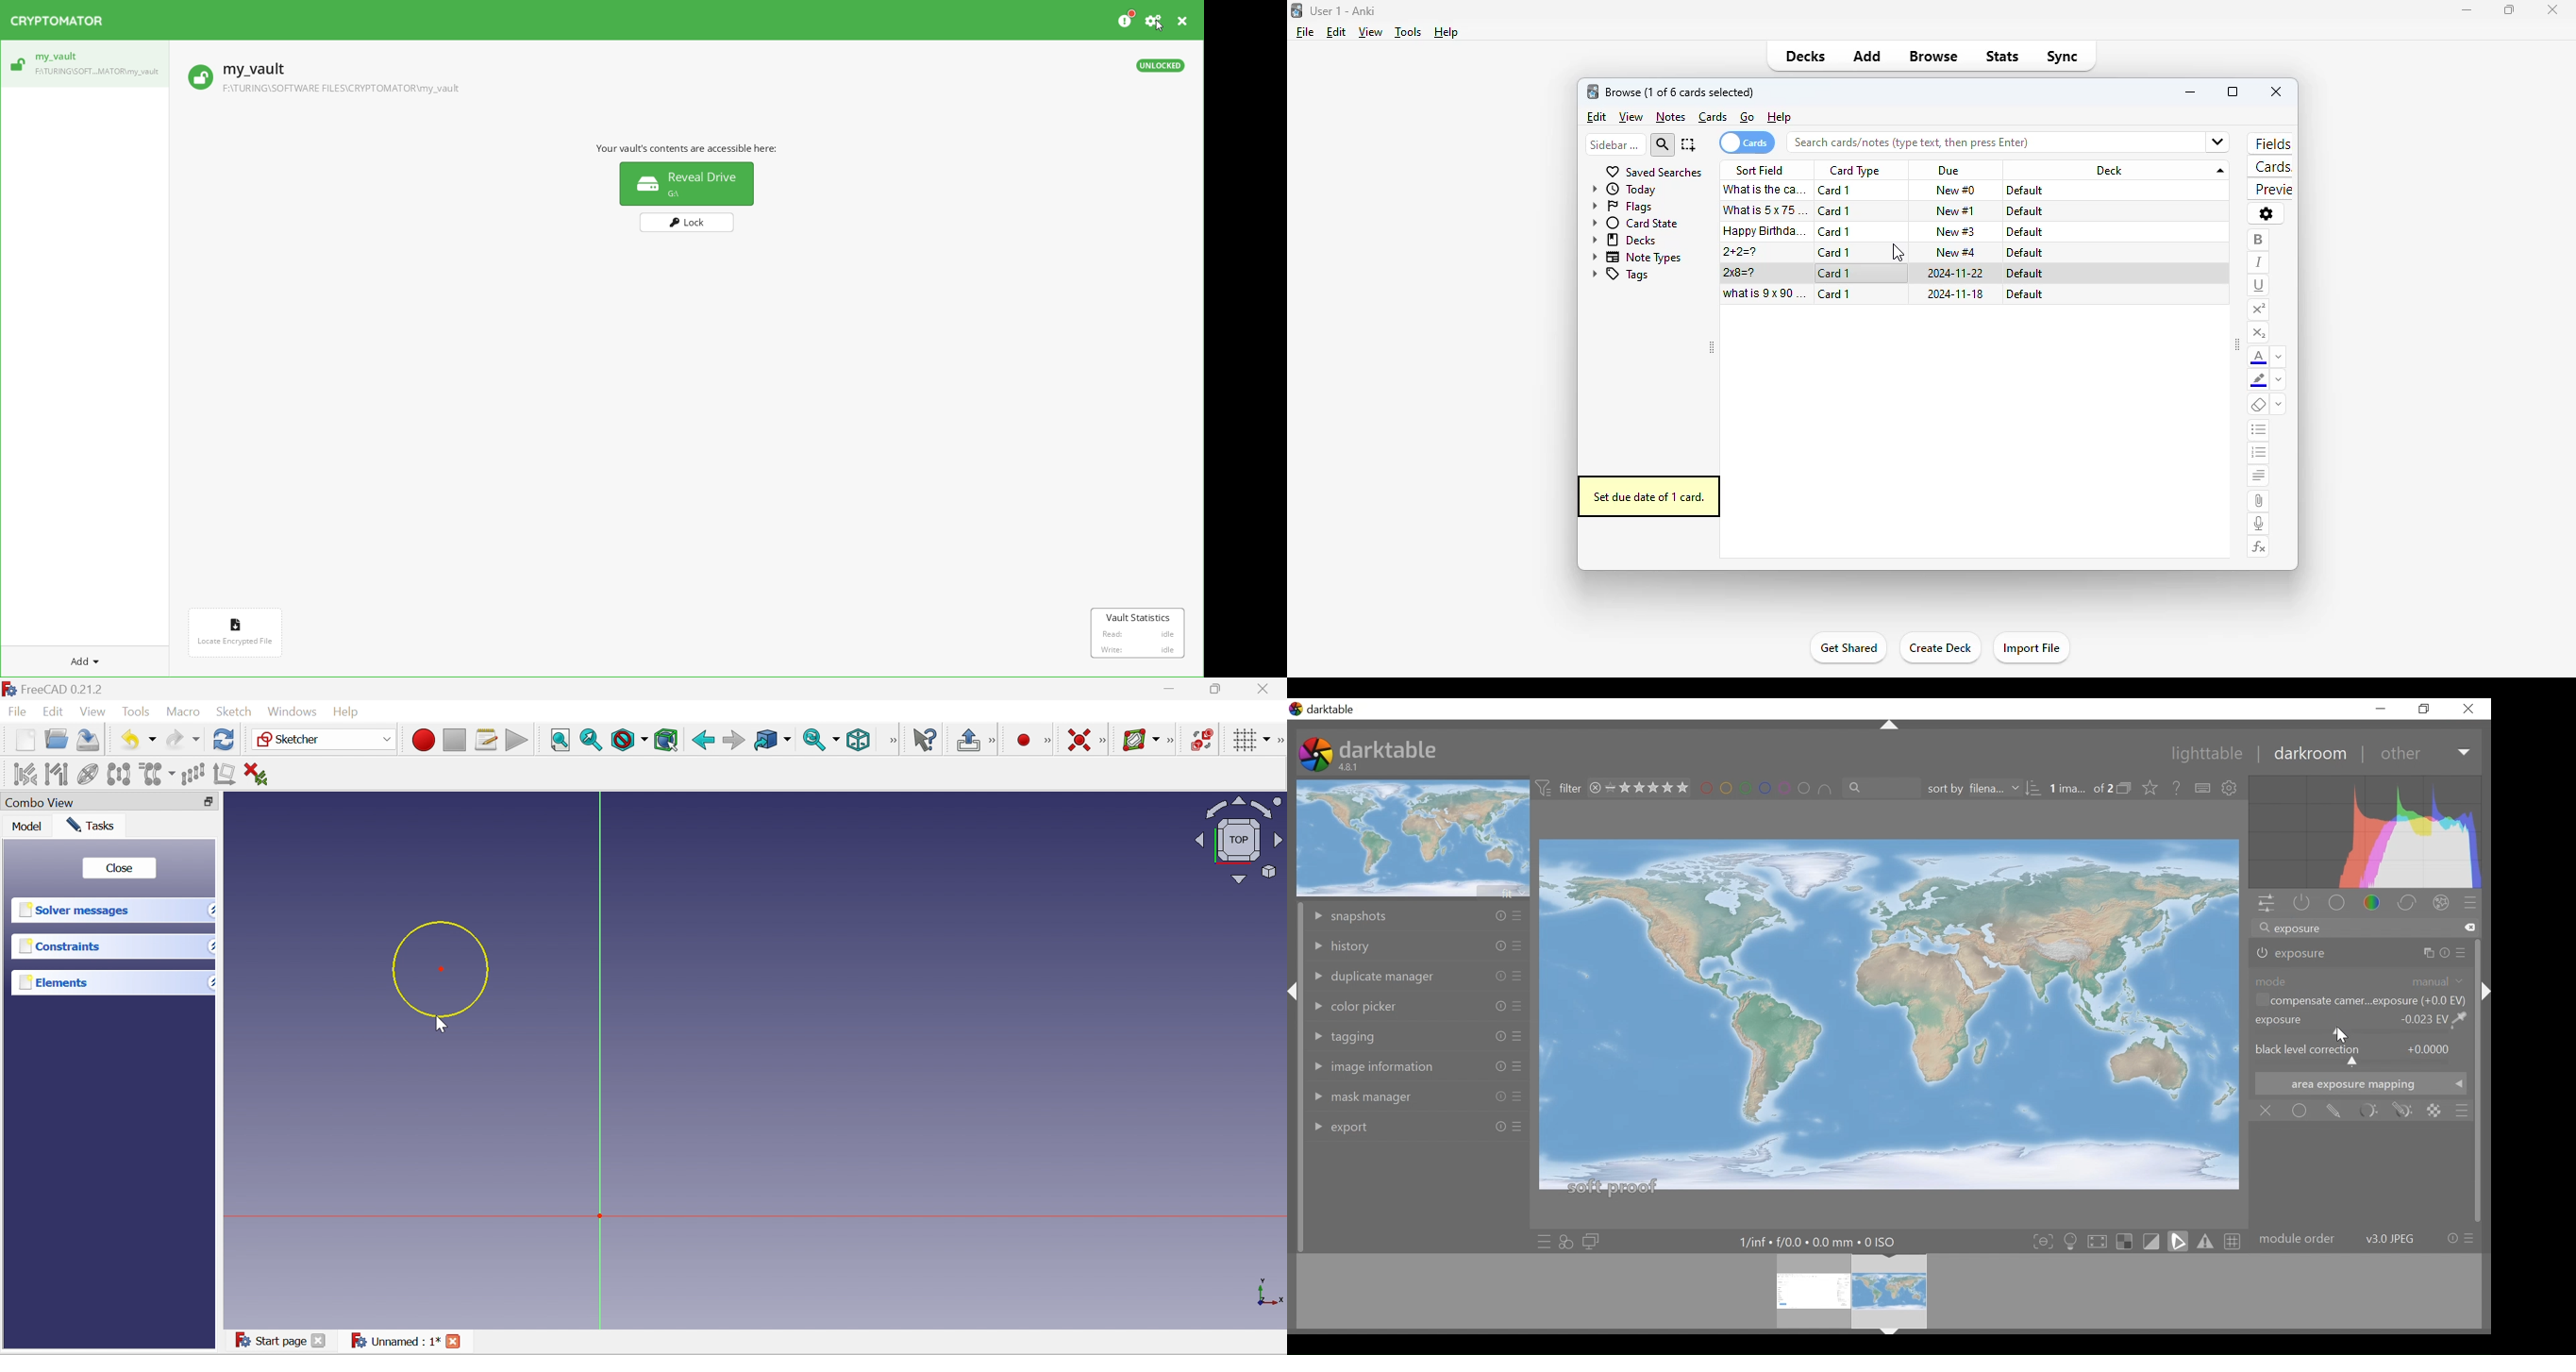 This screenshot has height=1372, width=2576. I want to click on flags, so click(1622, 208).